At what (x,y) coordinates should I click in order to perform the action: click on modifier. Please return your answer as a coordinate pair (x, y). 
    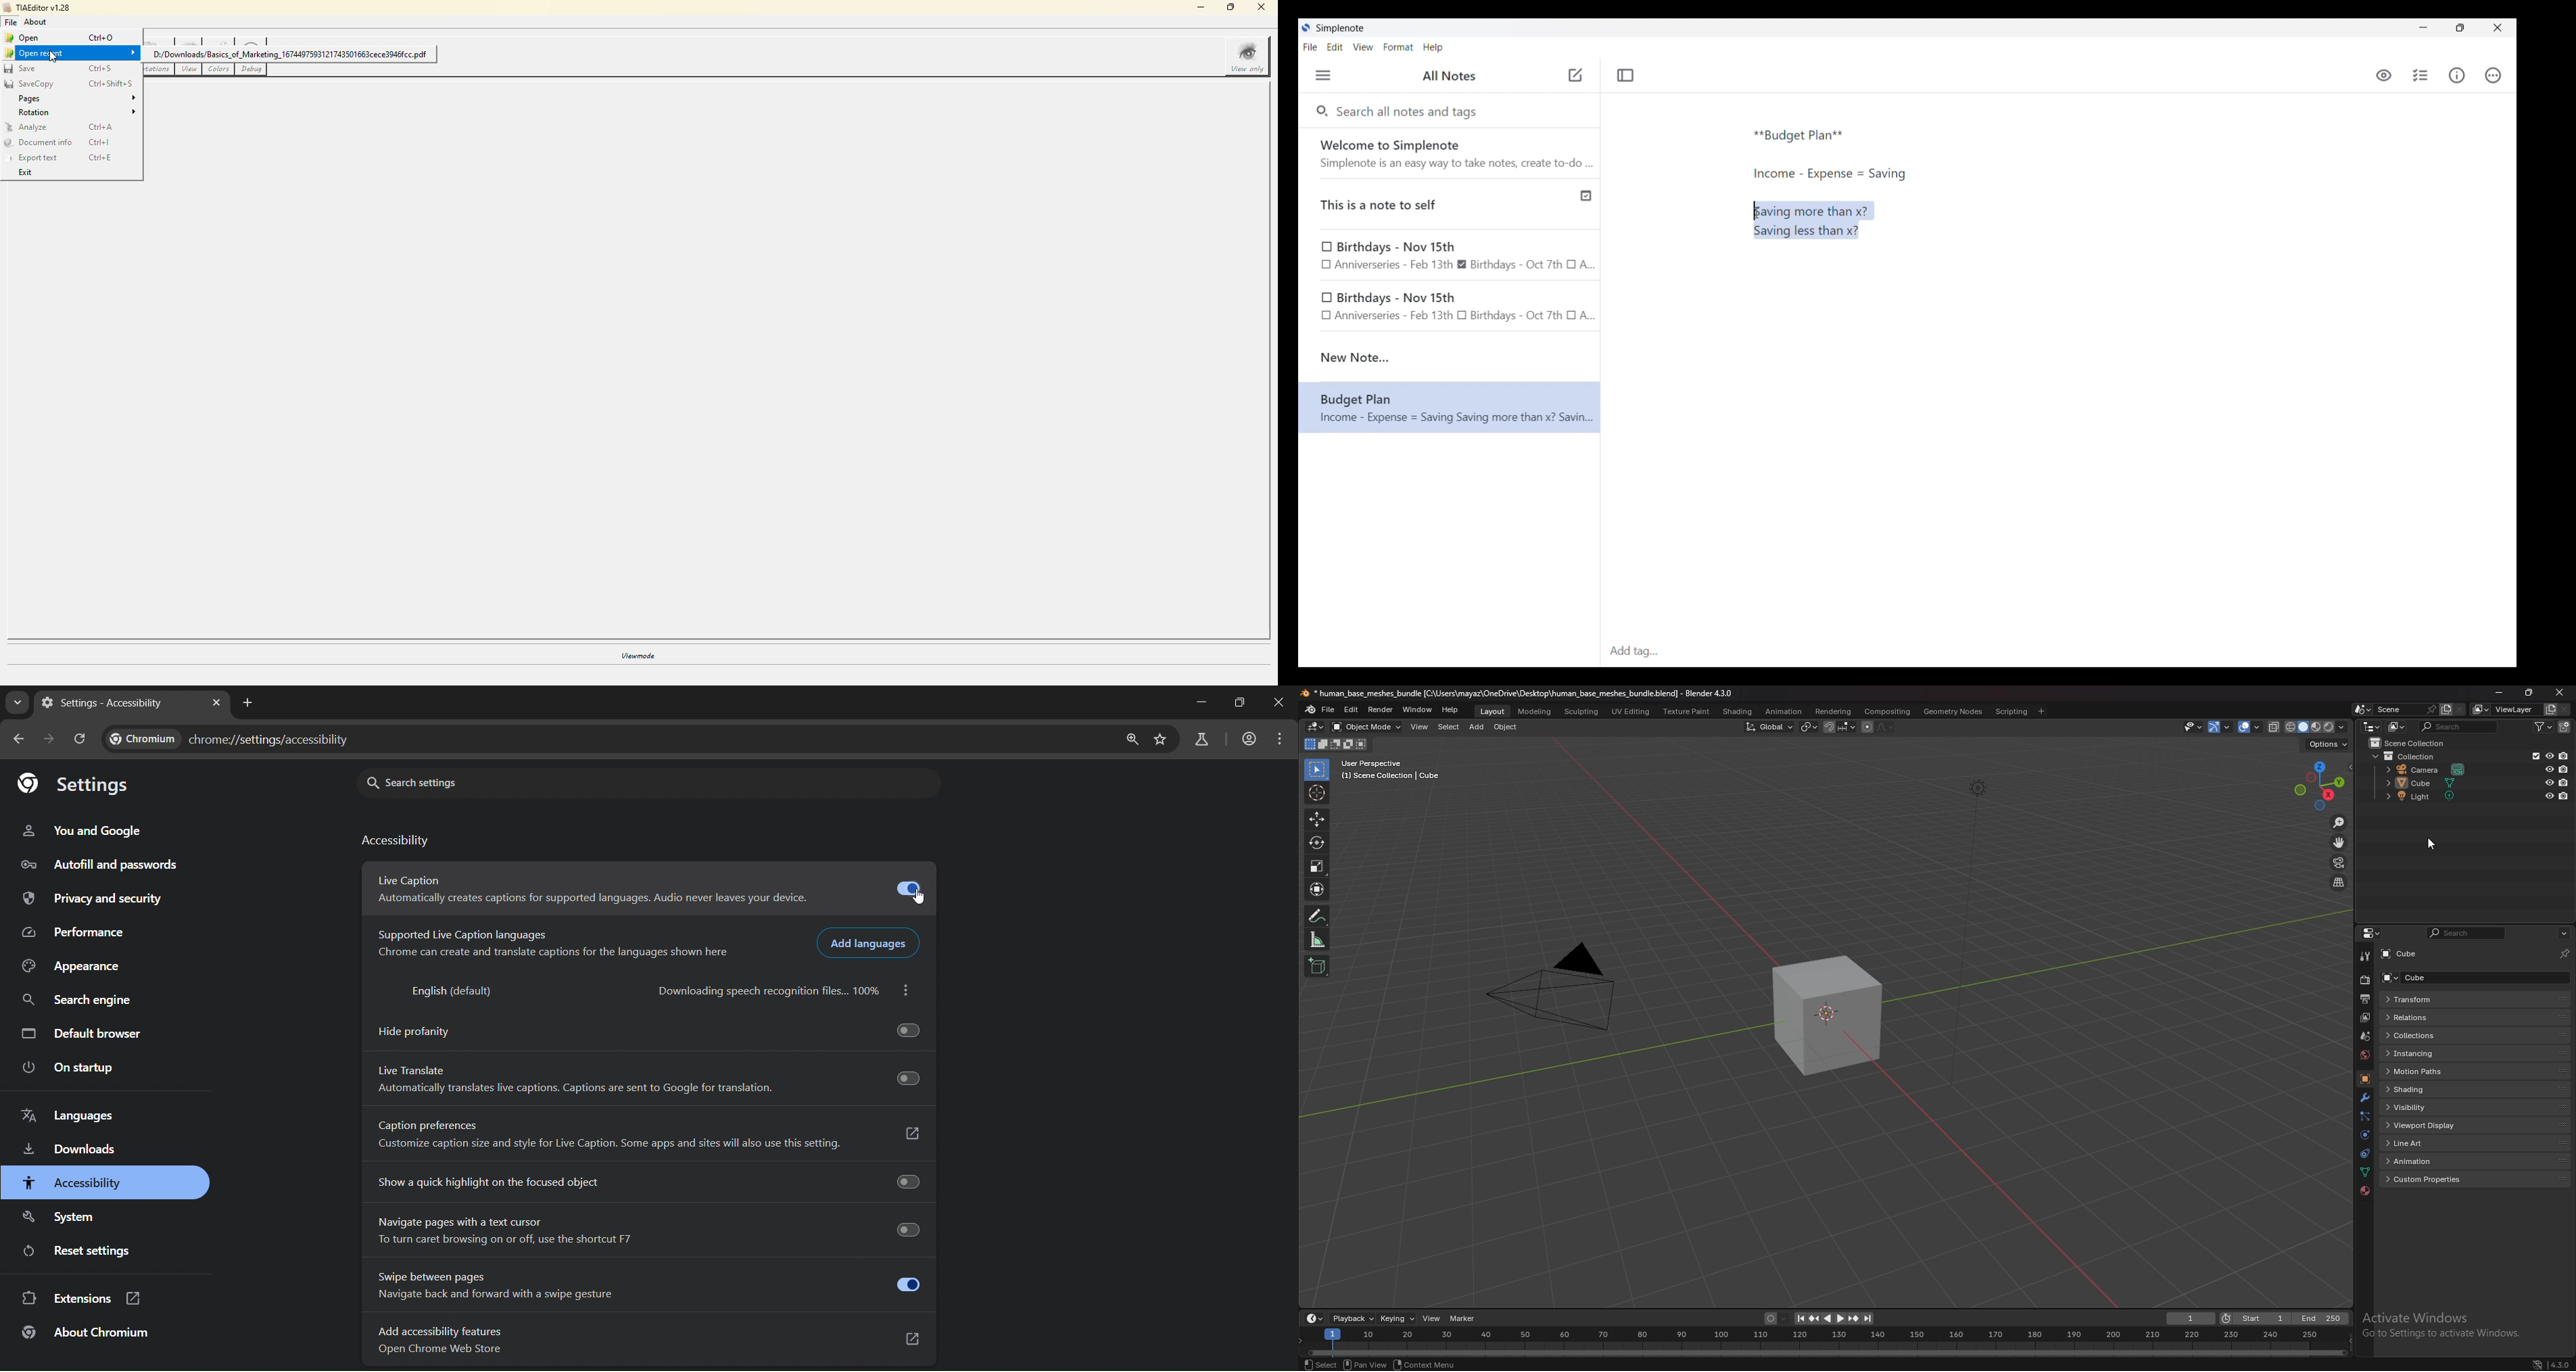
    Looking at the image, I should click on (2365, 1099).